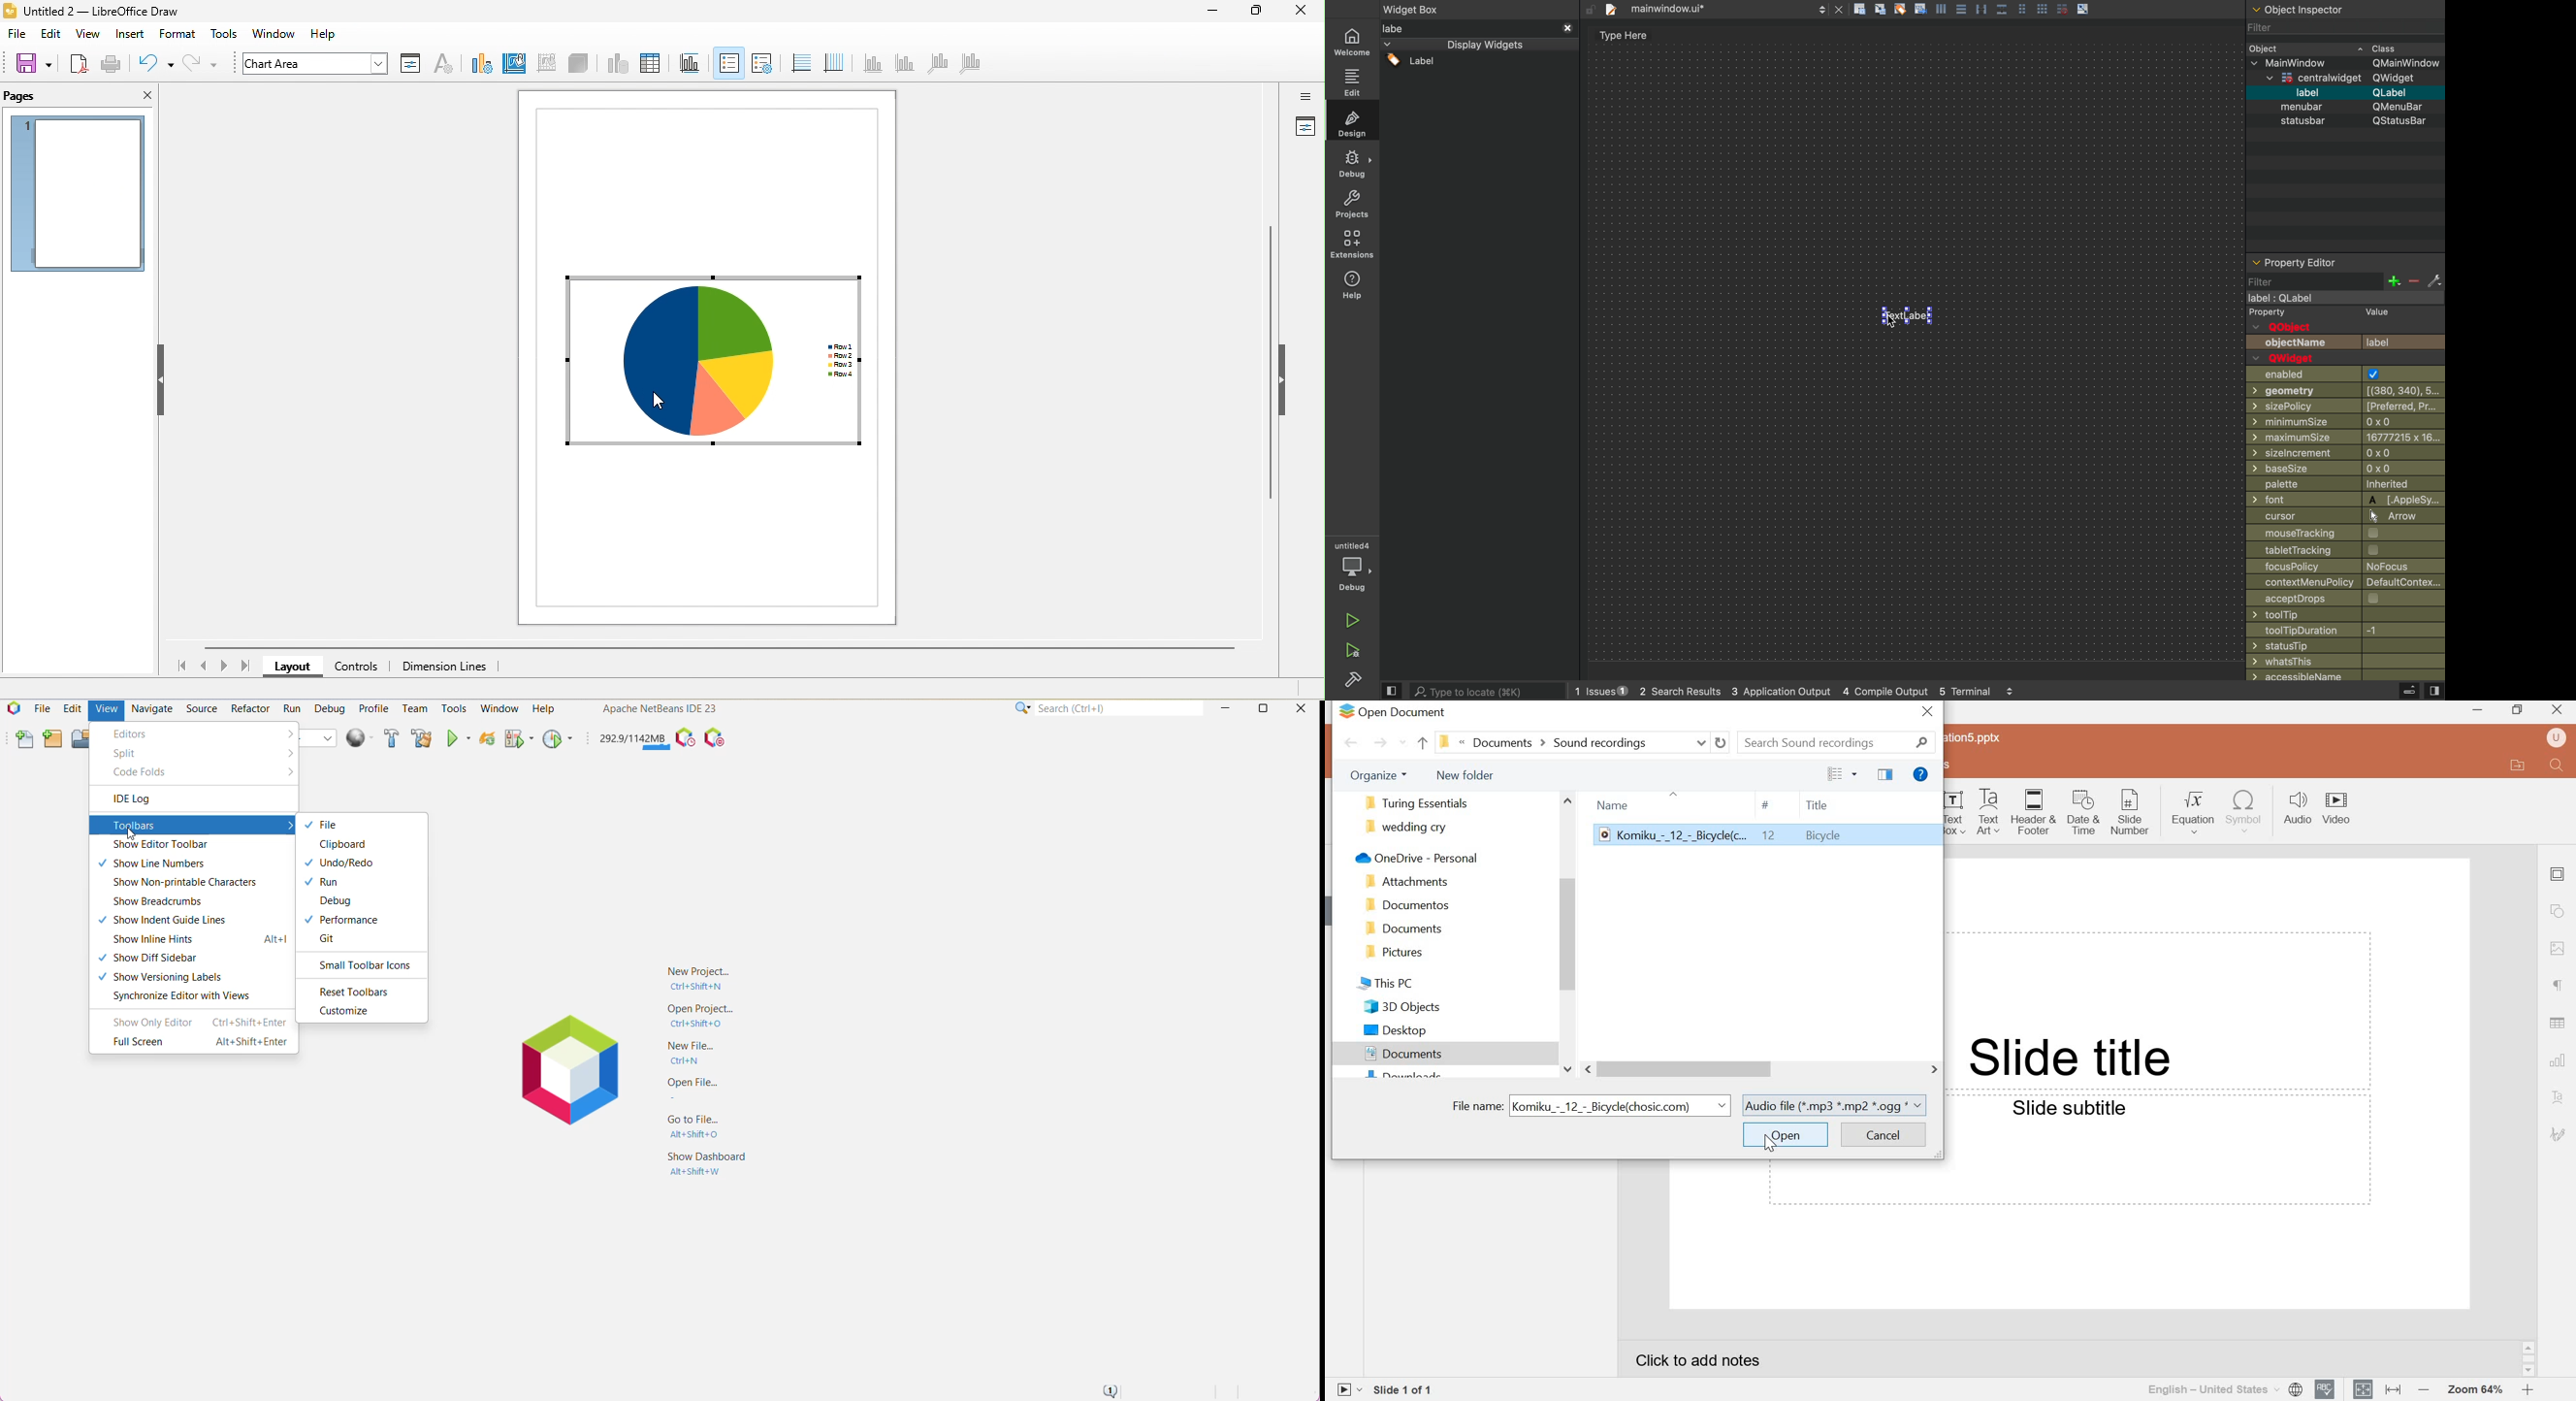 The image size is (2576, 1428). What do you see at coordinates (2422, 1389) in the screenshot?
I see `zoom out` at bounding box center [2422, 1389].